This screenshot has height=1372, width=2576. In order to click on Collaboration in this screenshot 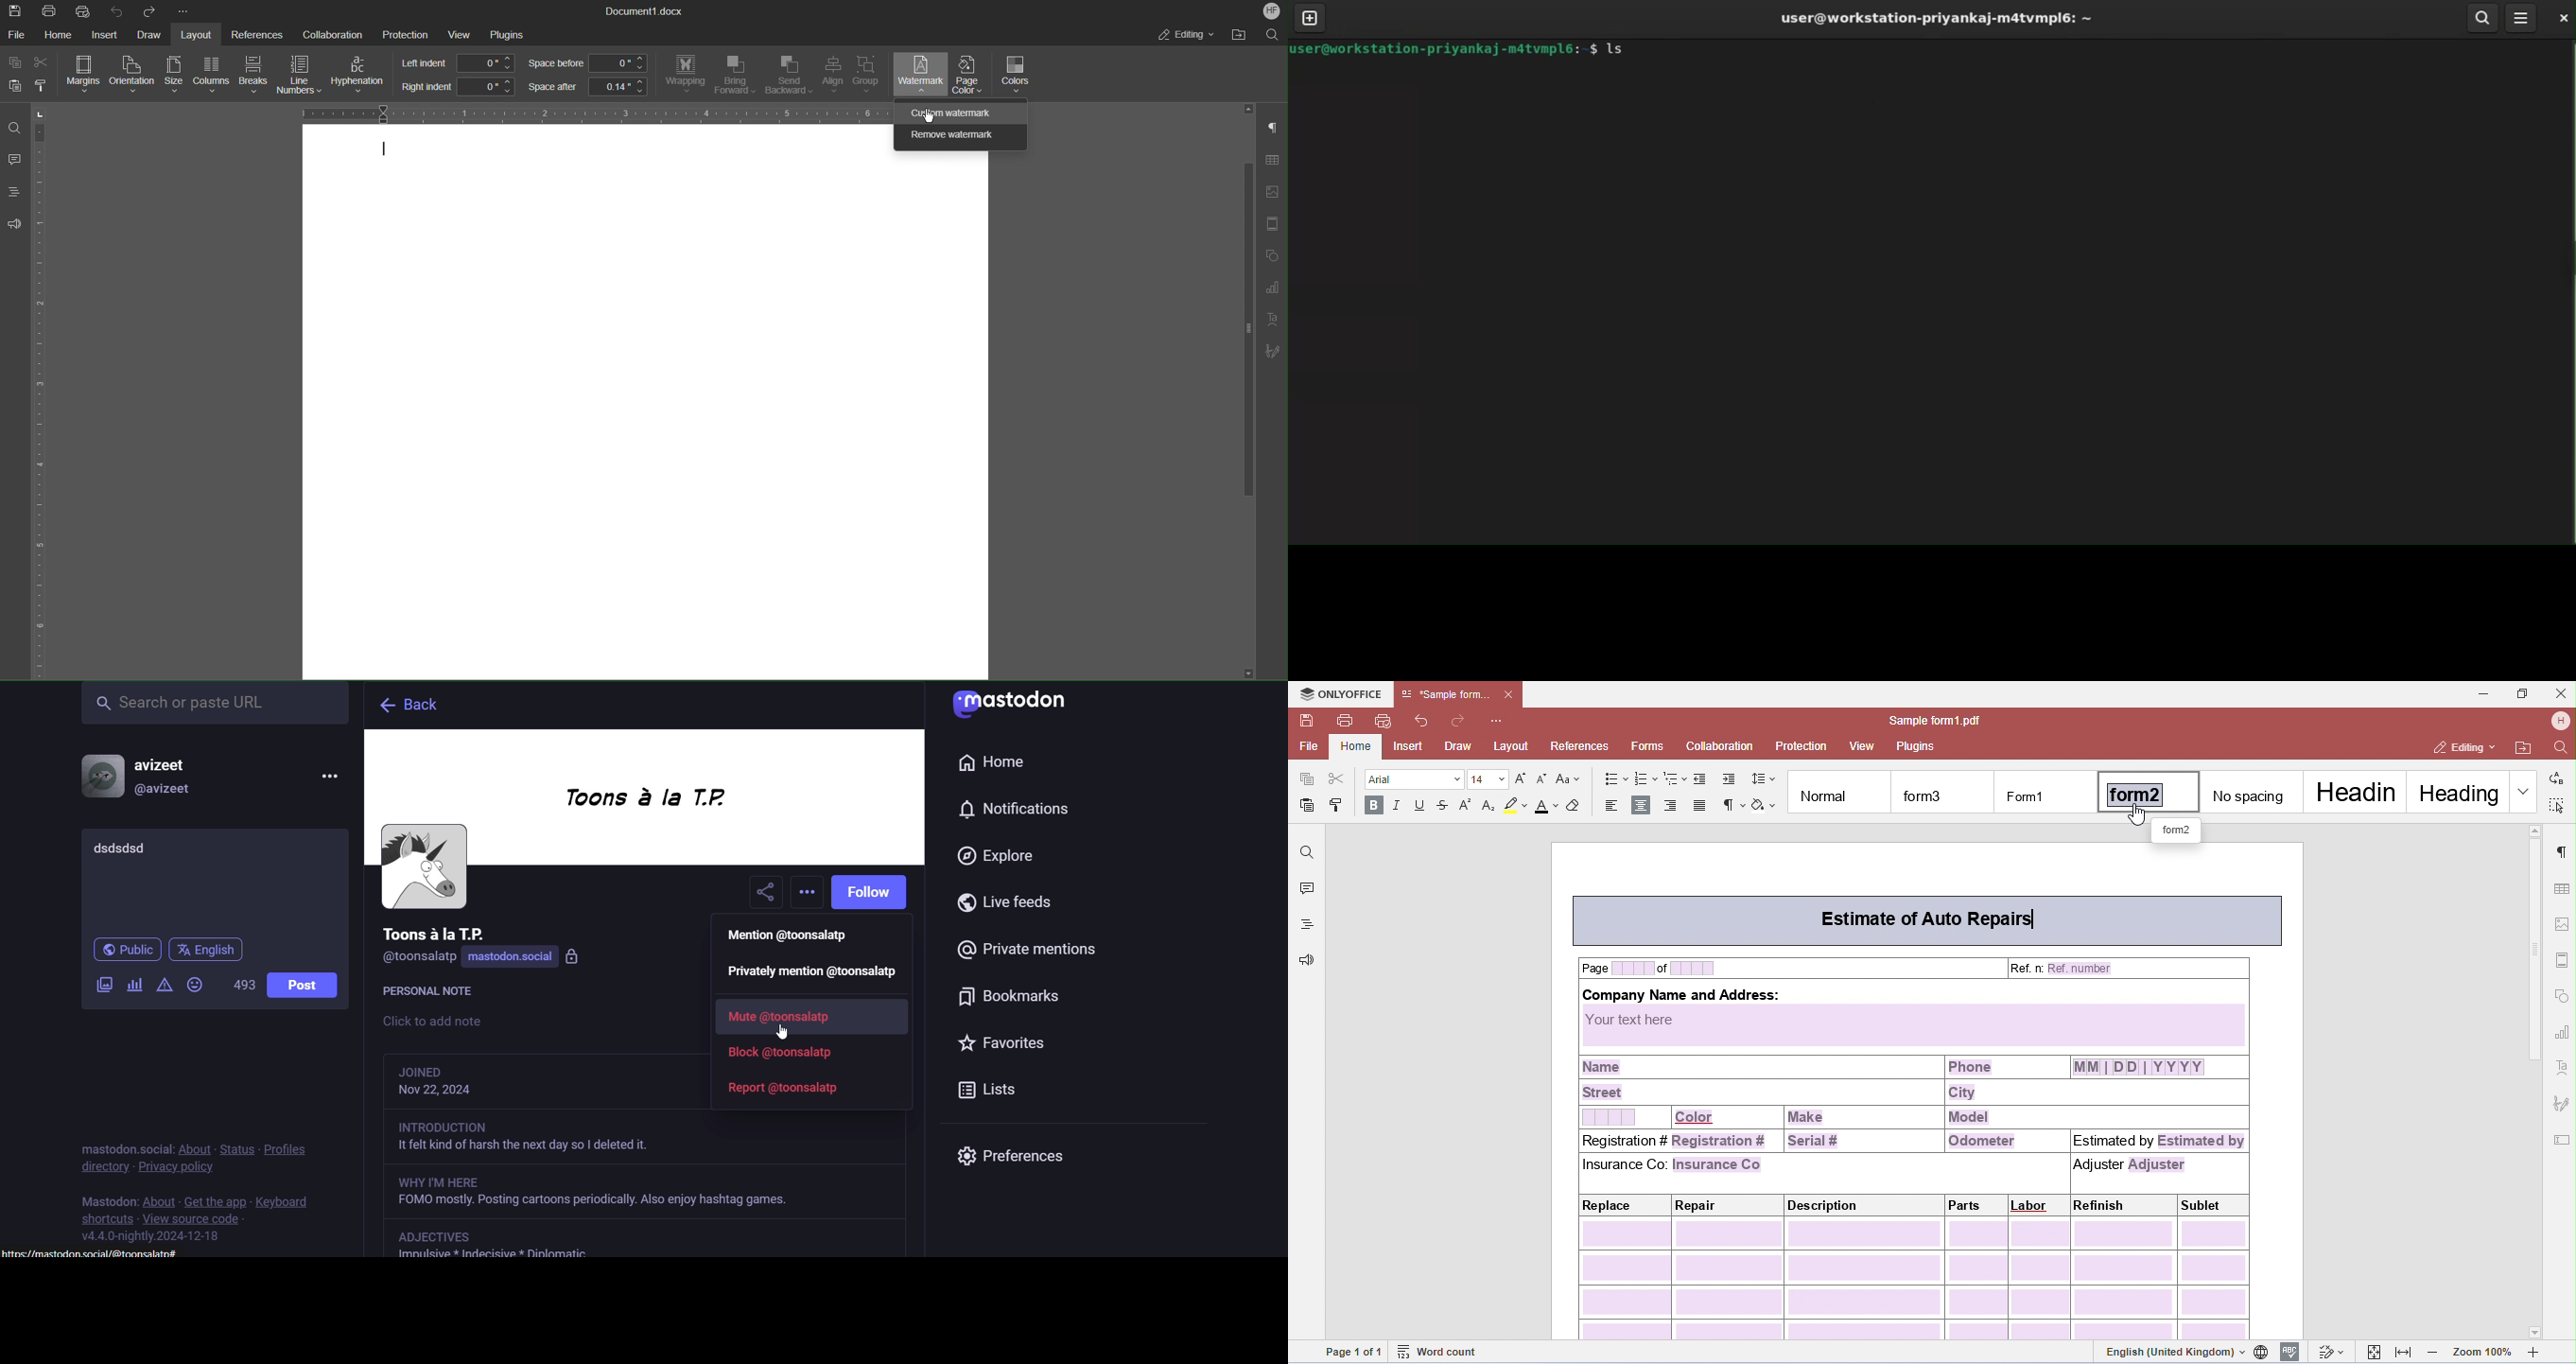, I will do `click(329, 33)`.